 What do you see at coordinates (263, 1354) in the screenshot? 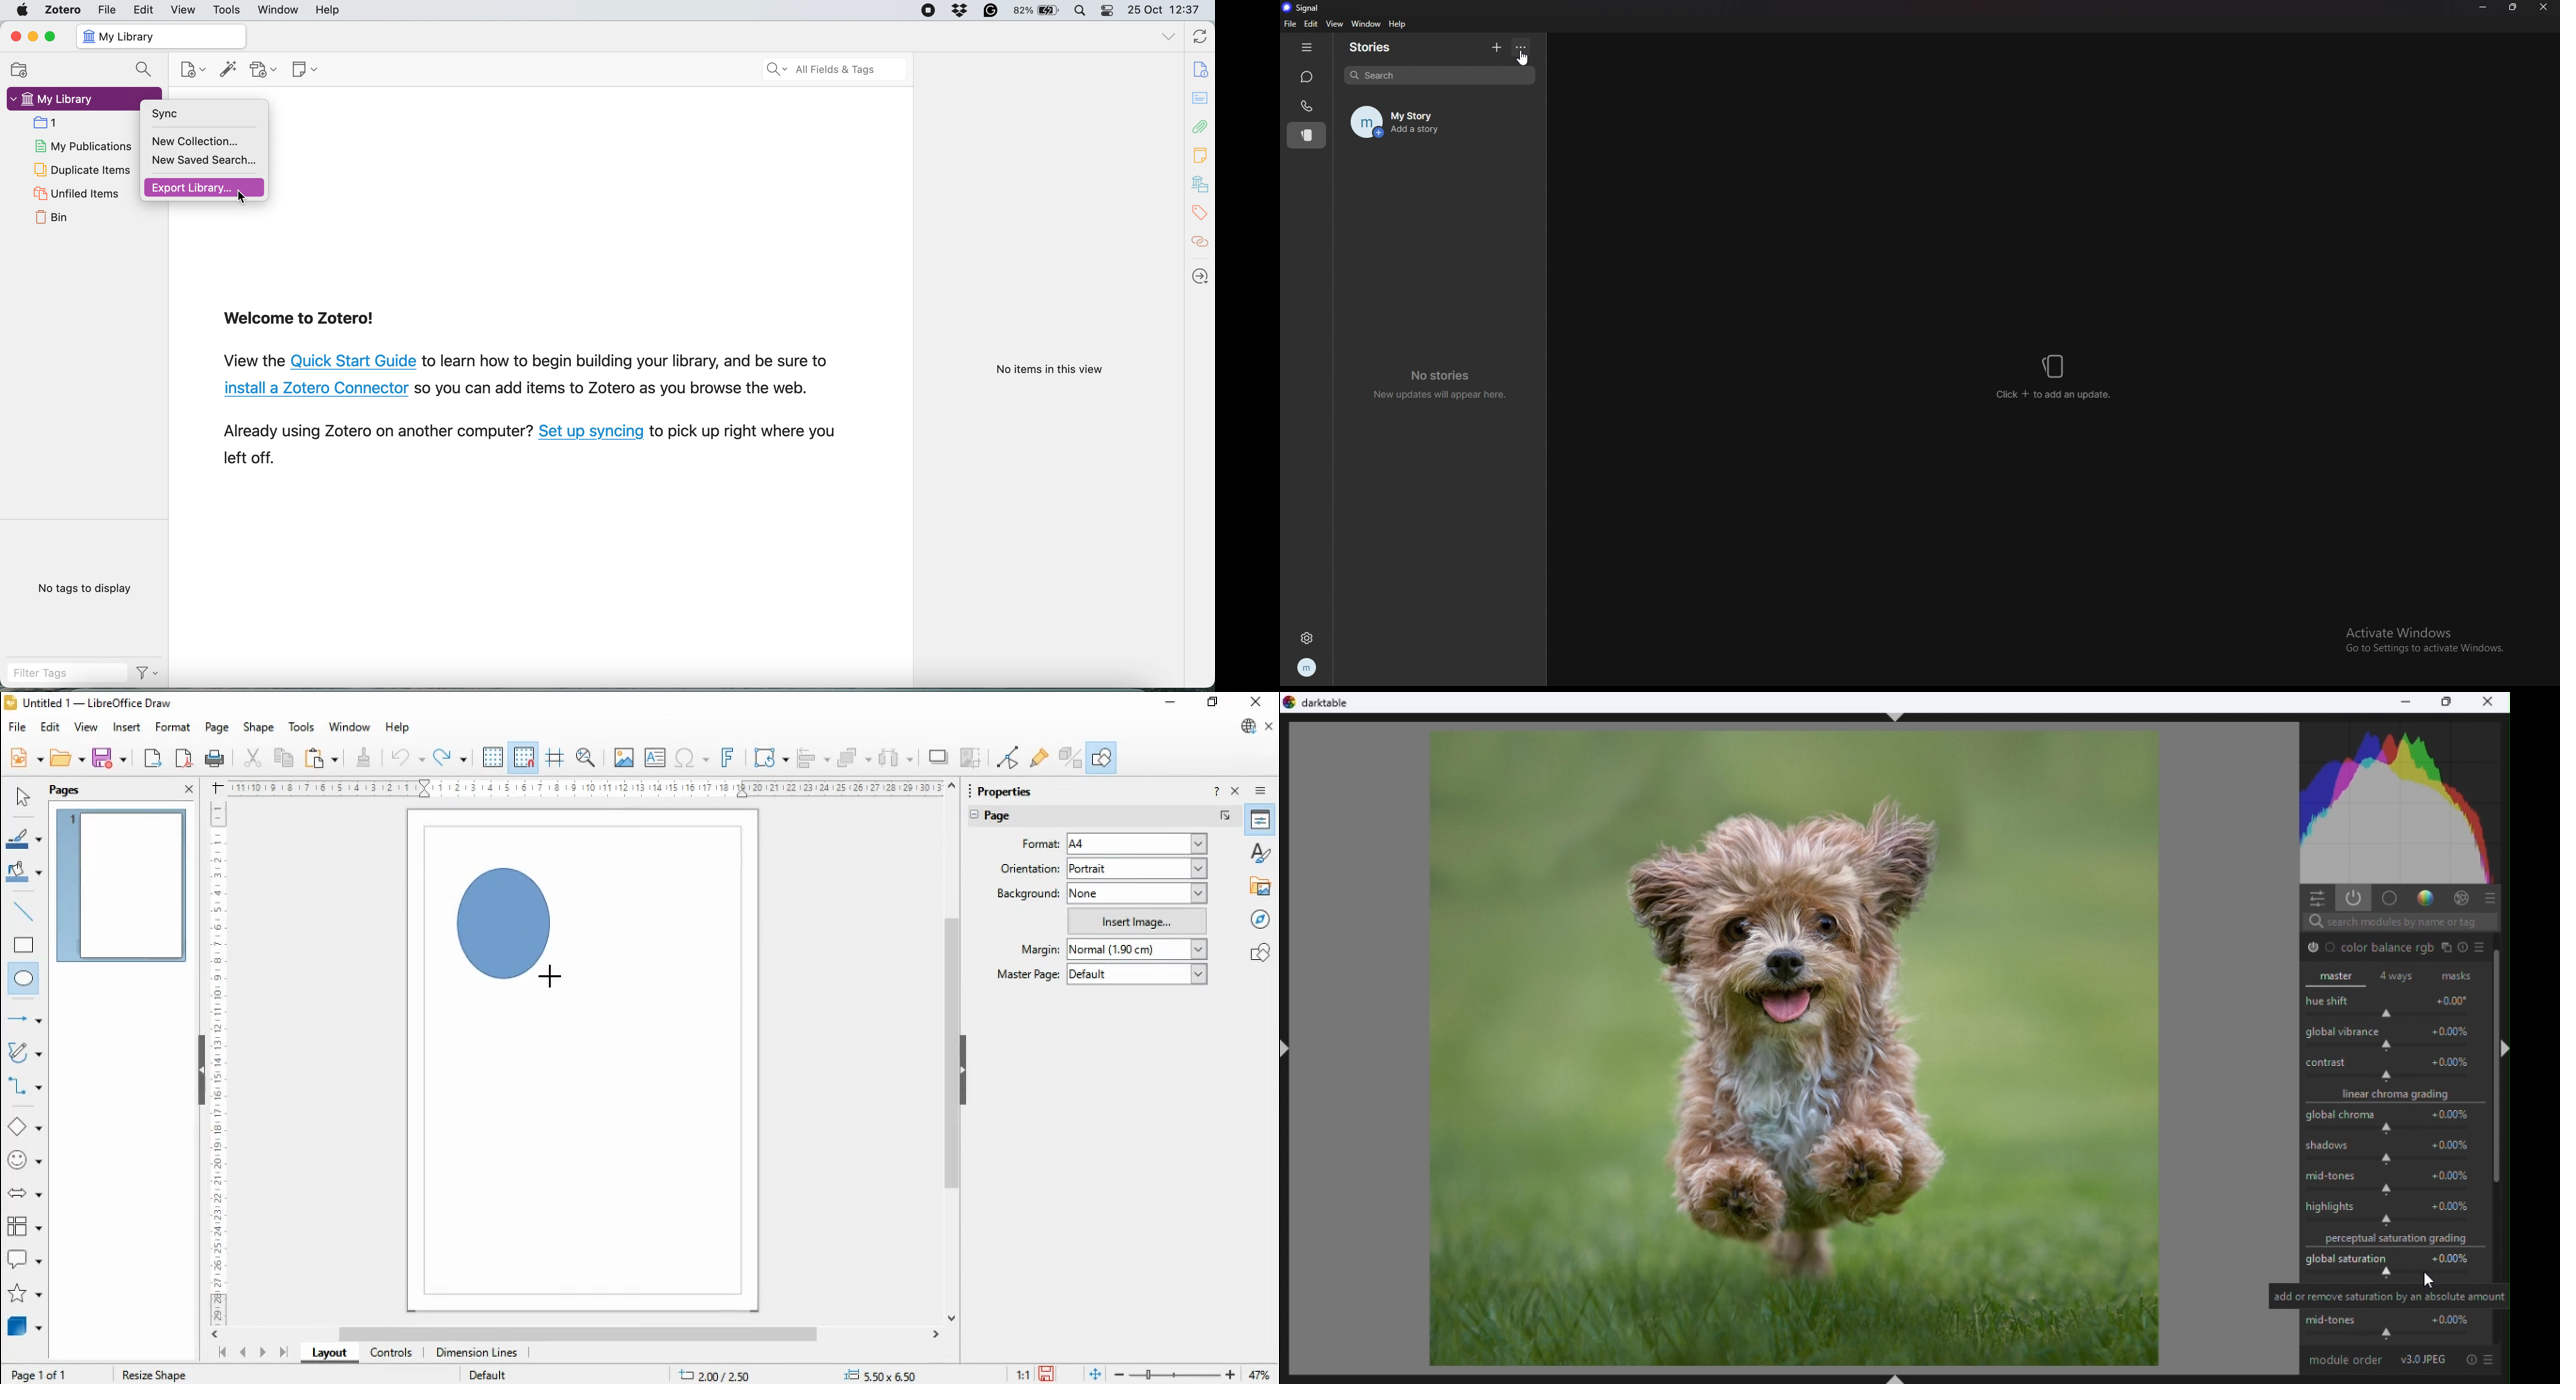
I see `next page` at bounding box center [263, 1354].